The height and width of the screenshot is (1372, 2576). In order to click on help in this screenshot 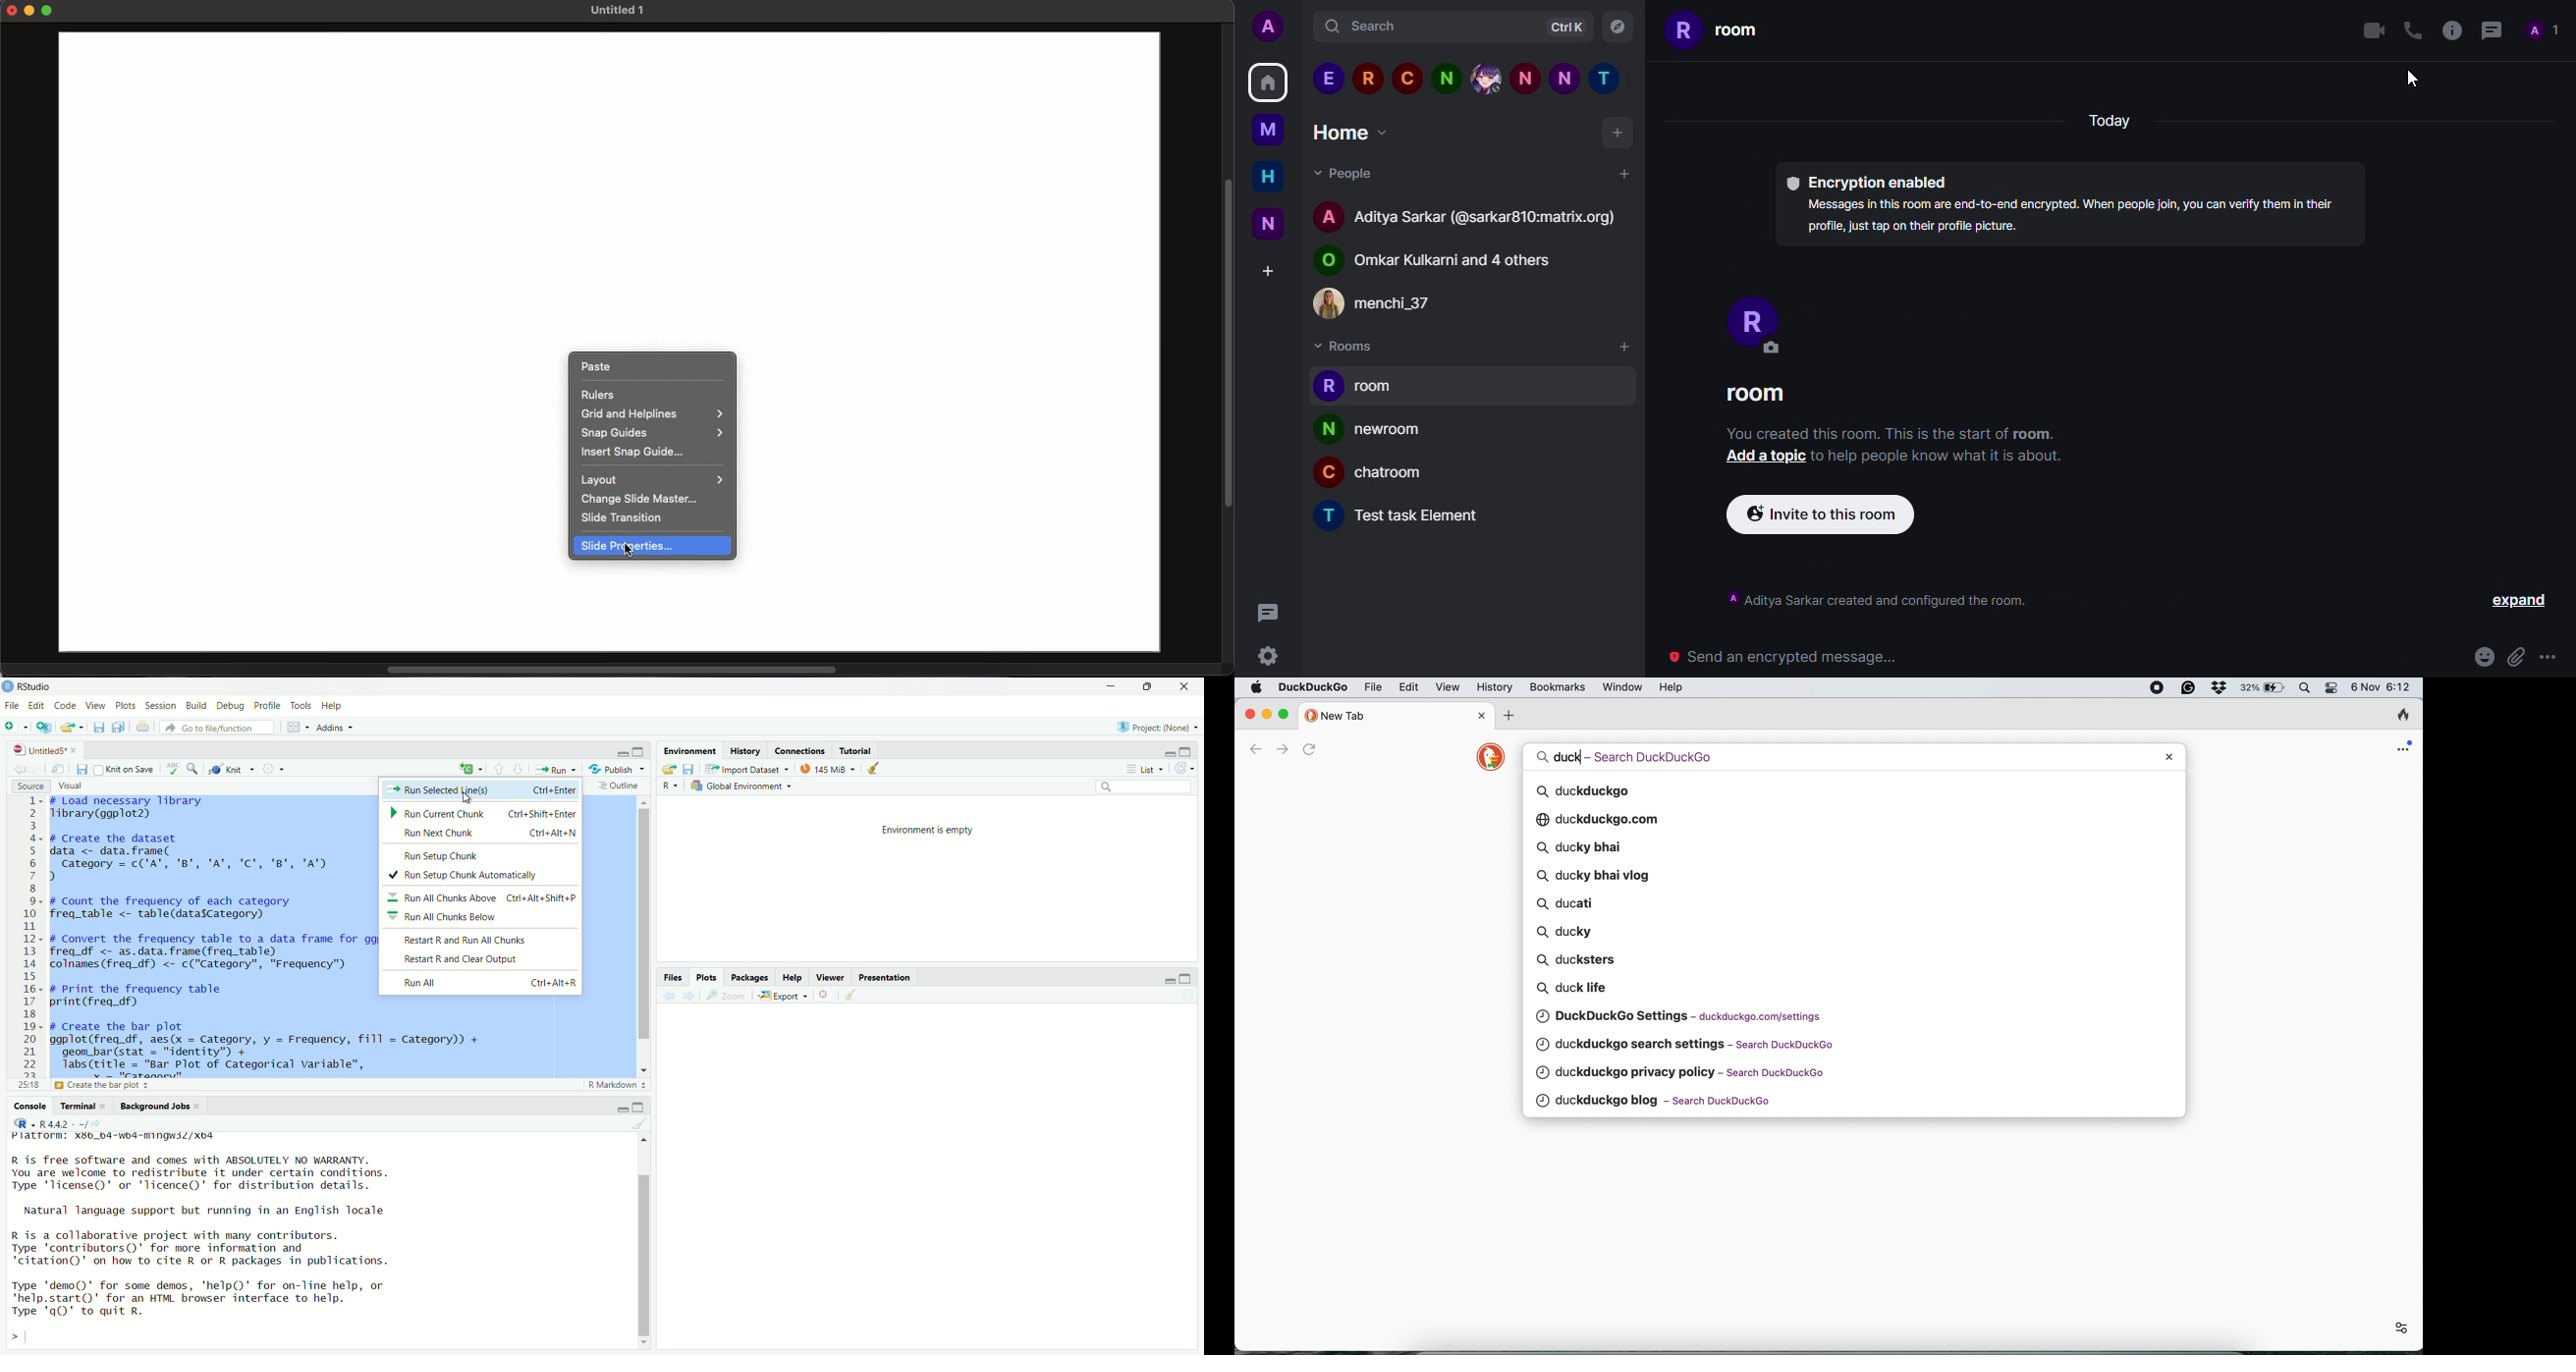, I will do `click(333, 706)`.